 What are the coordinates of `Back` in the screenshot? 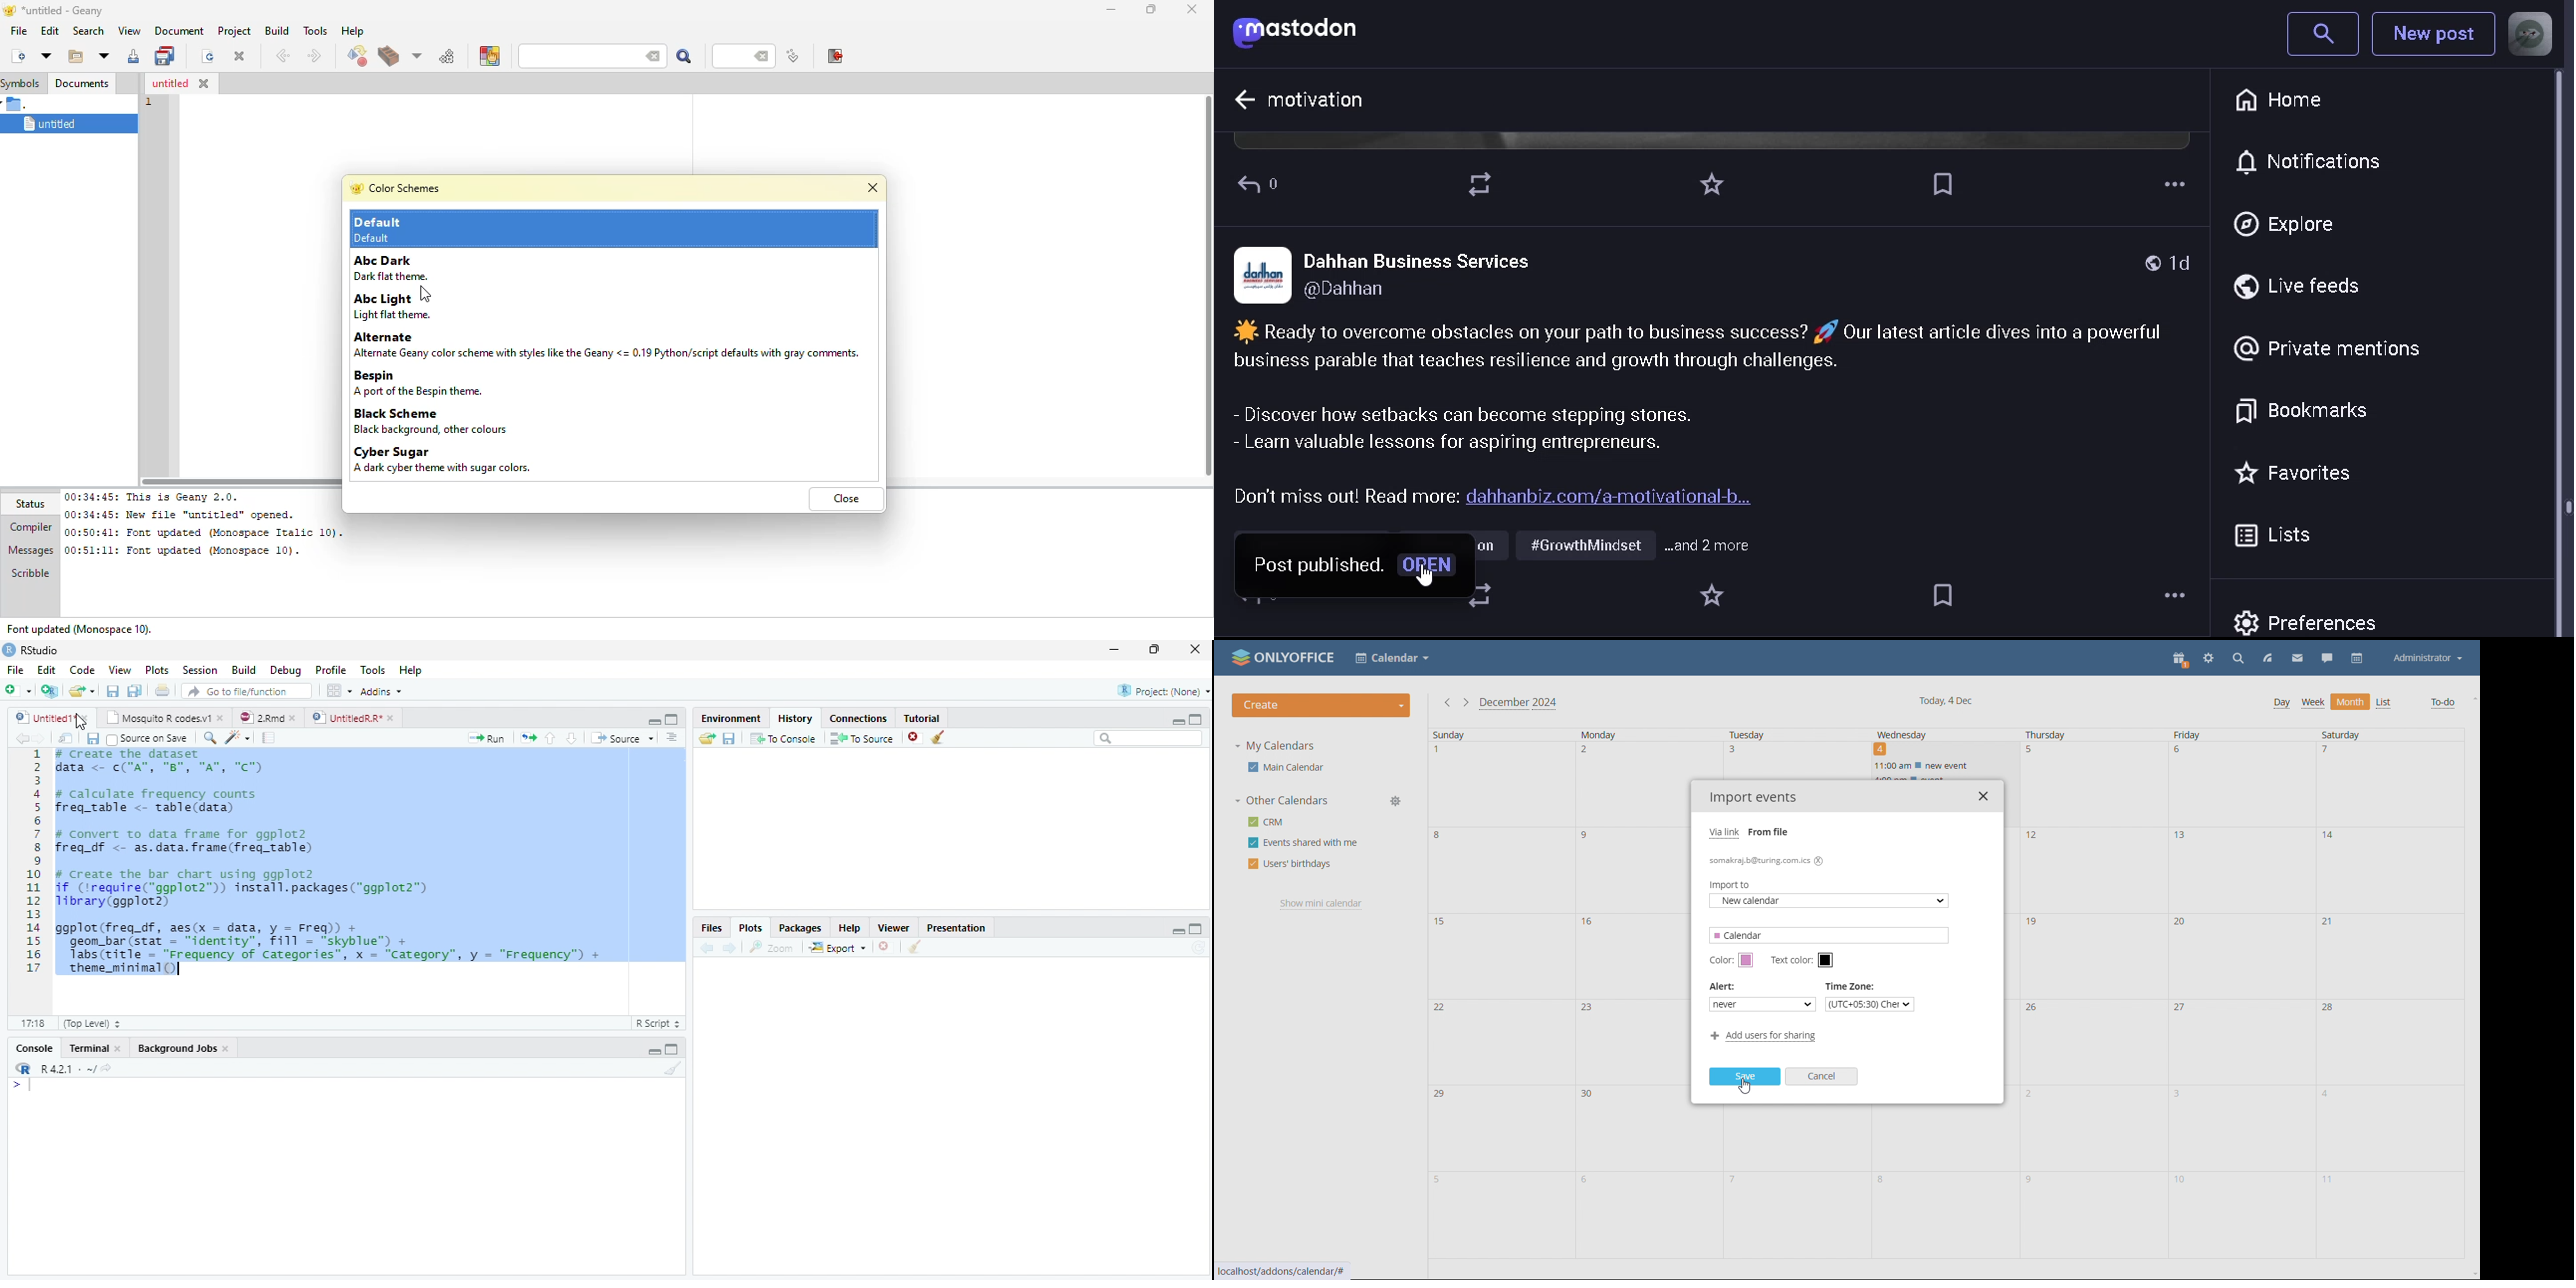 It's located at (709, 948).